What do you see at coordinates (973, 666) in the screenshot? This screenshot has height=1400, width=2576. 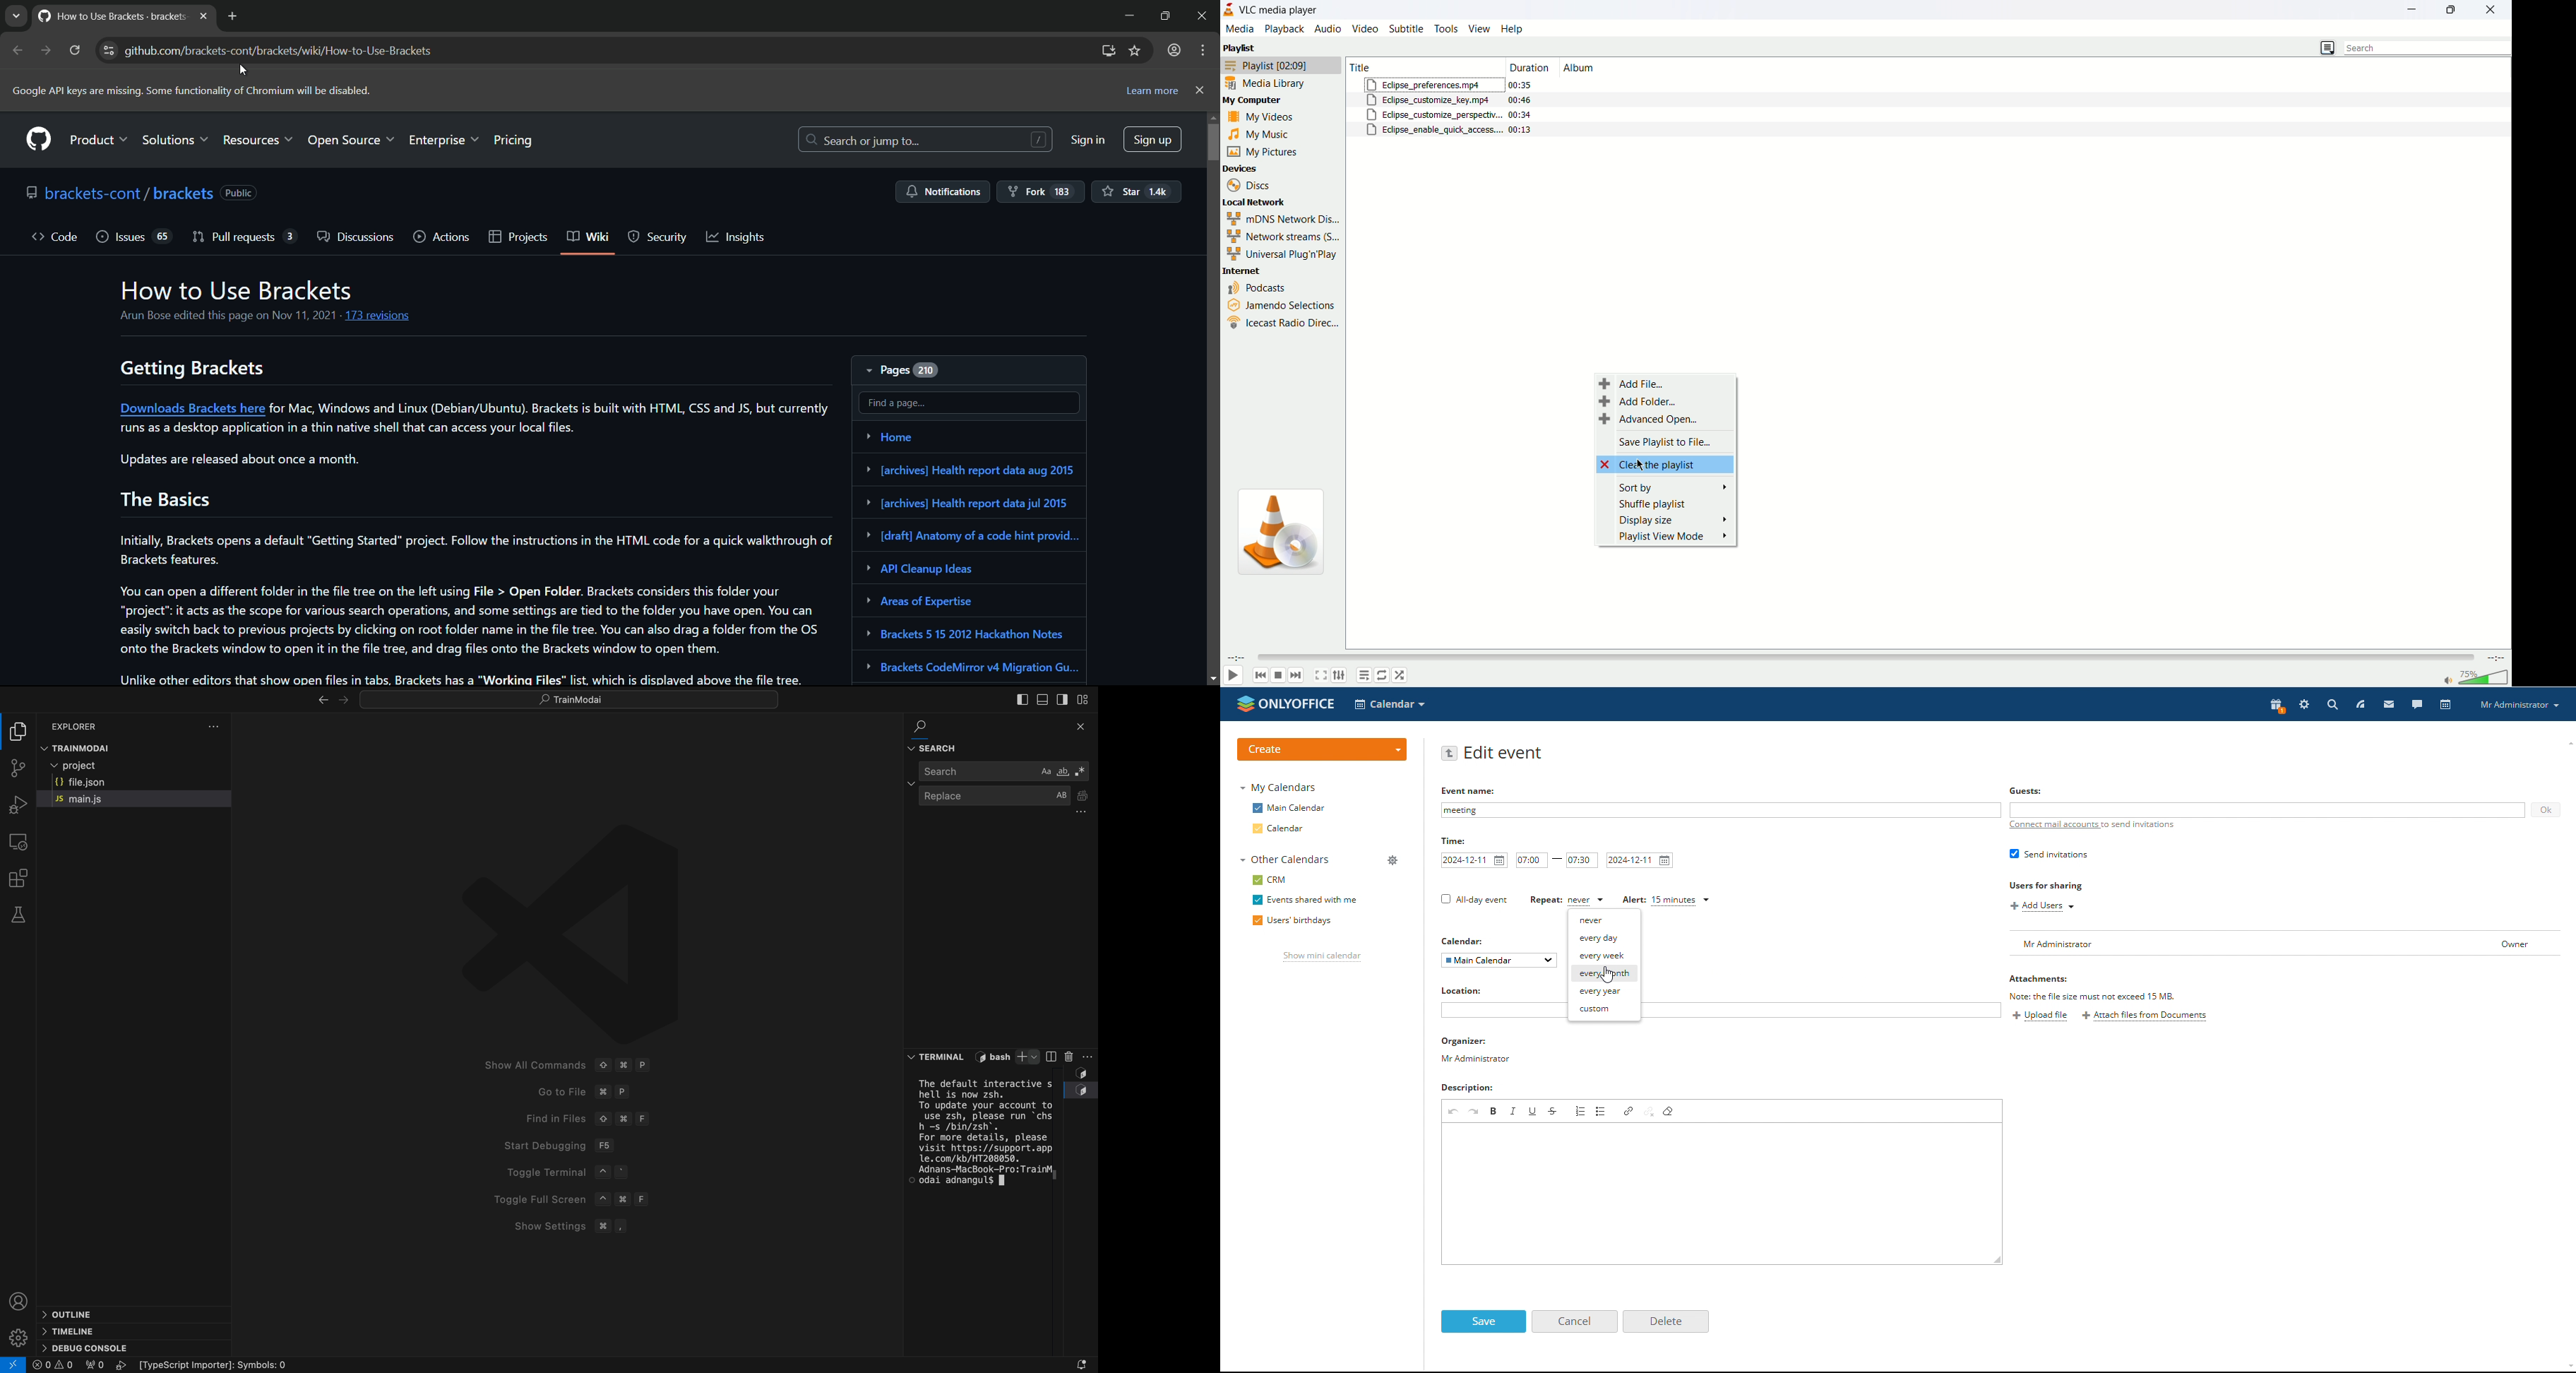 I see `Brackets CodeMirror v4 Migration Gu...` at bounding box center [973, 666].